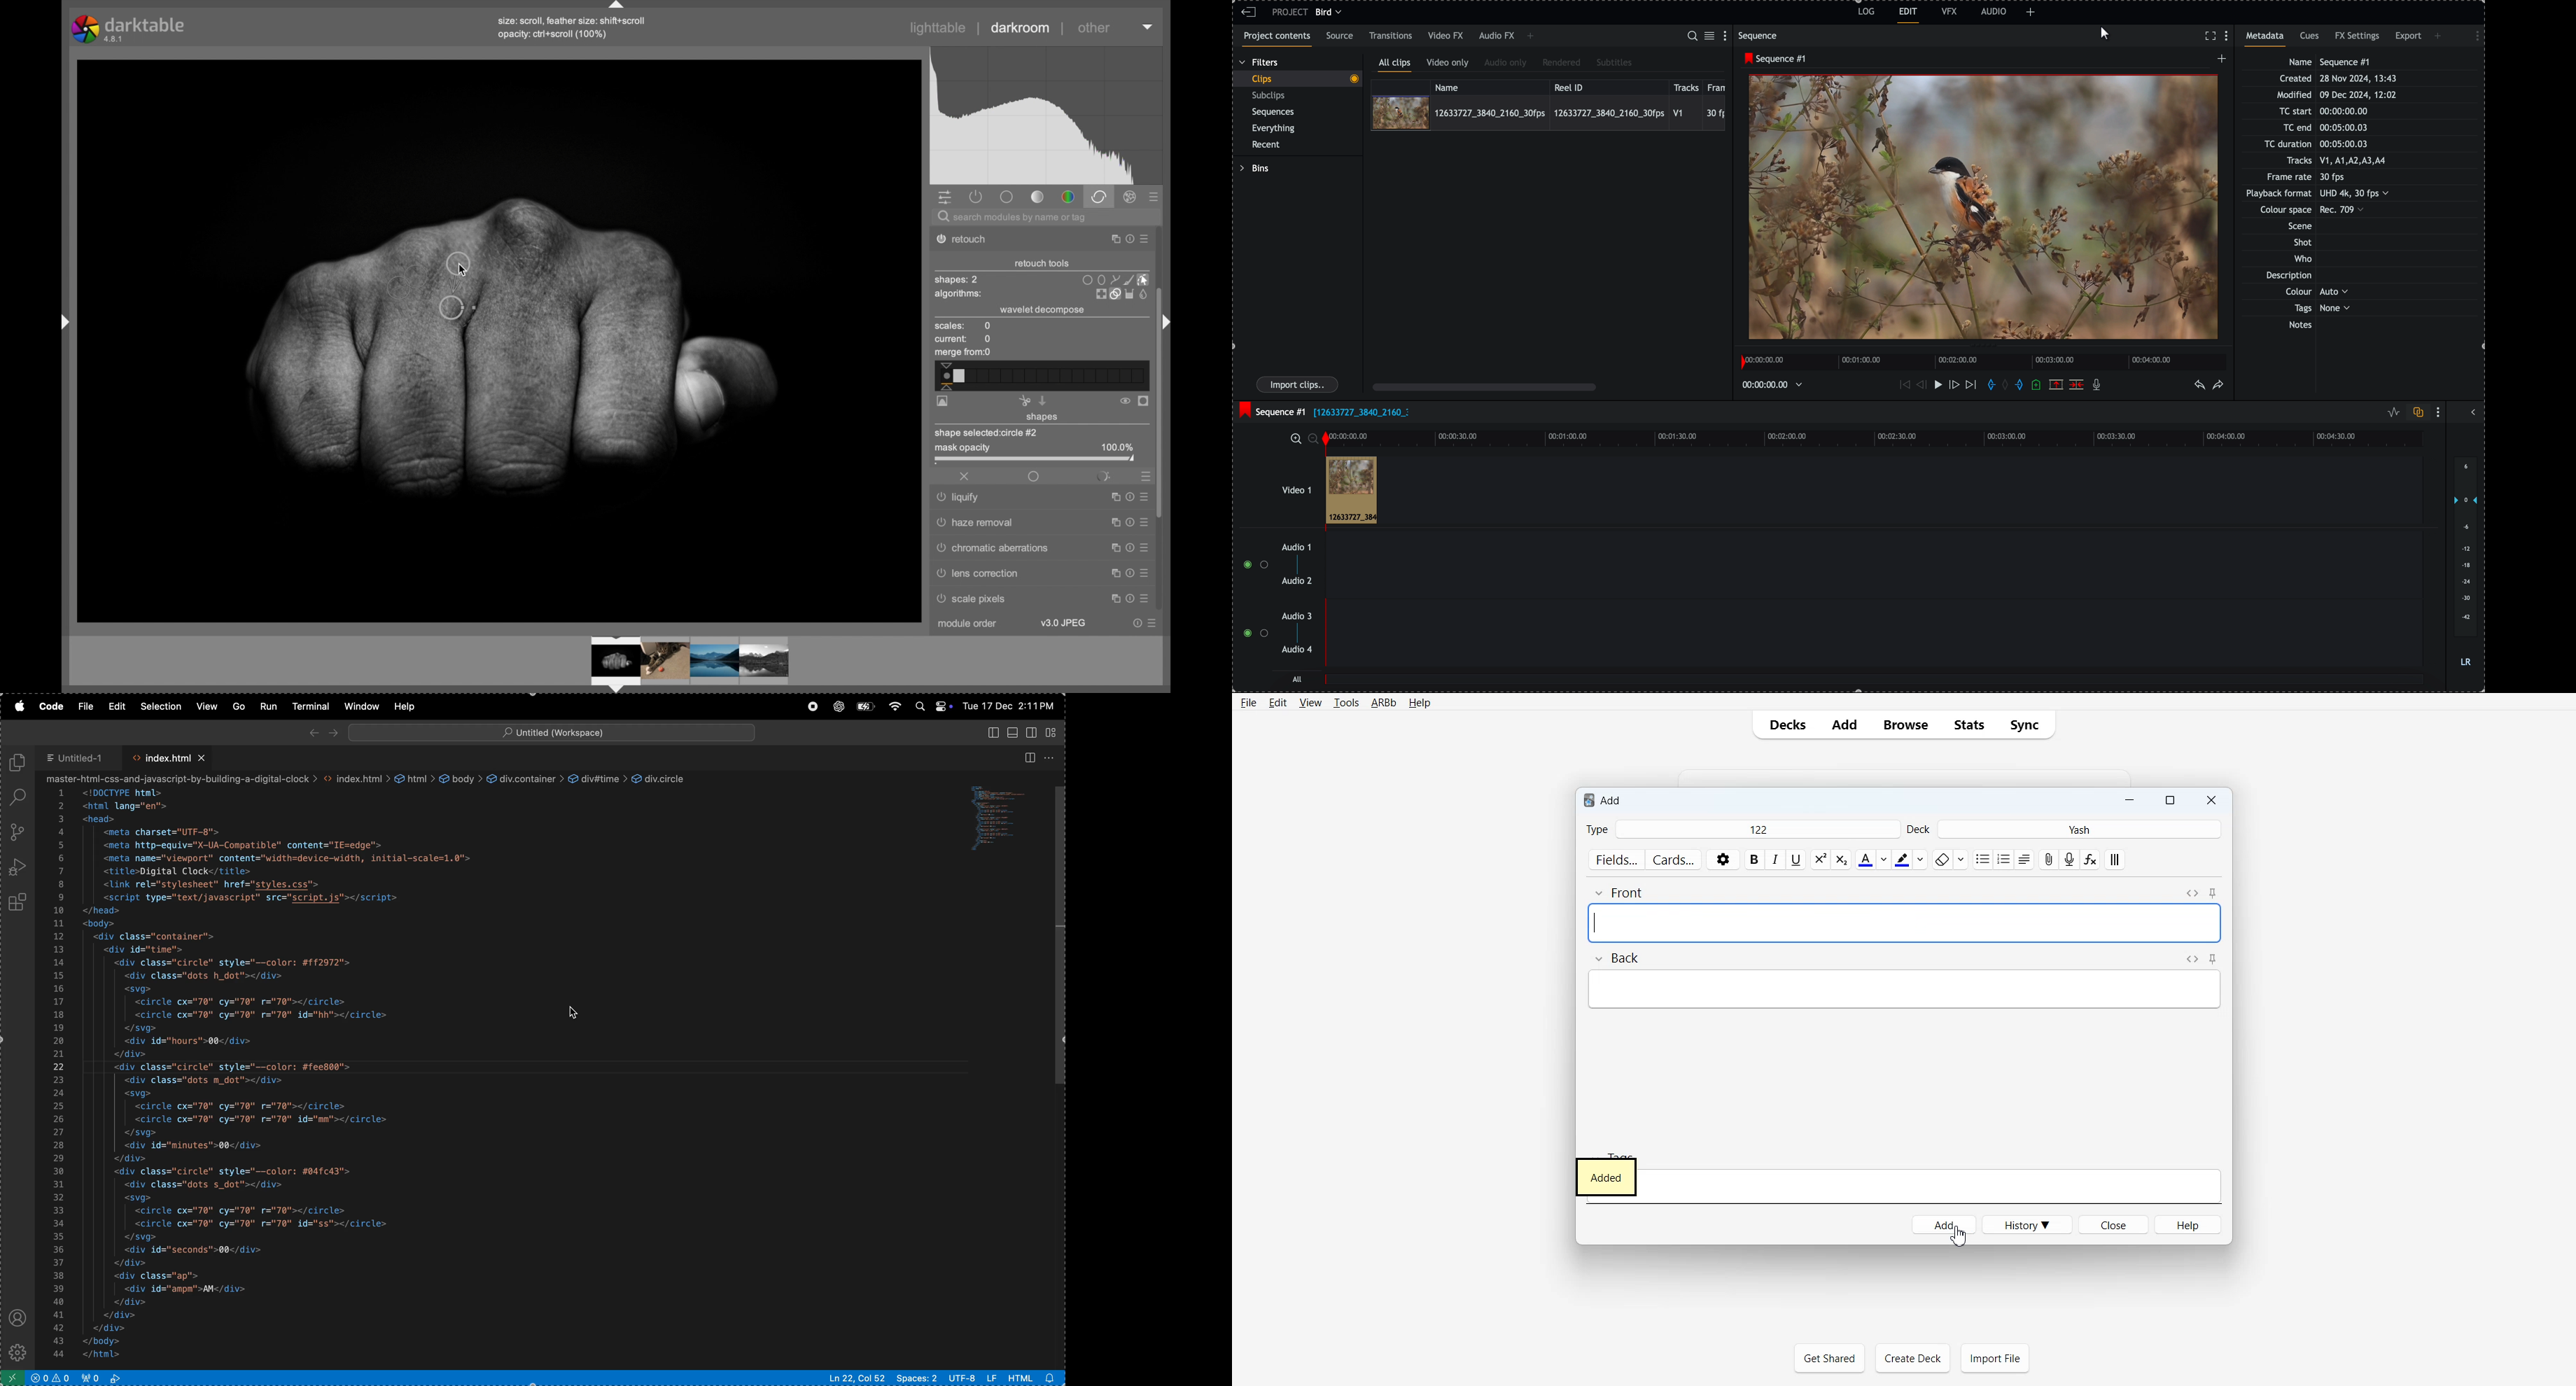  Describe the element at coordinates (1382, 702) in the screenshot. I see `ARBb` at that location.